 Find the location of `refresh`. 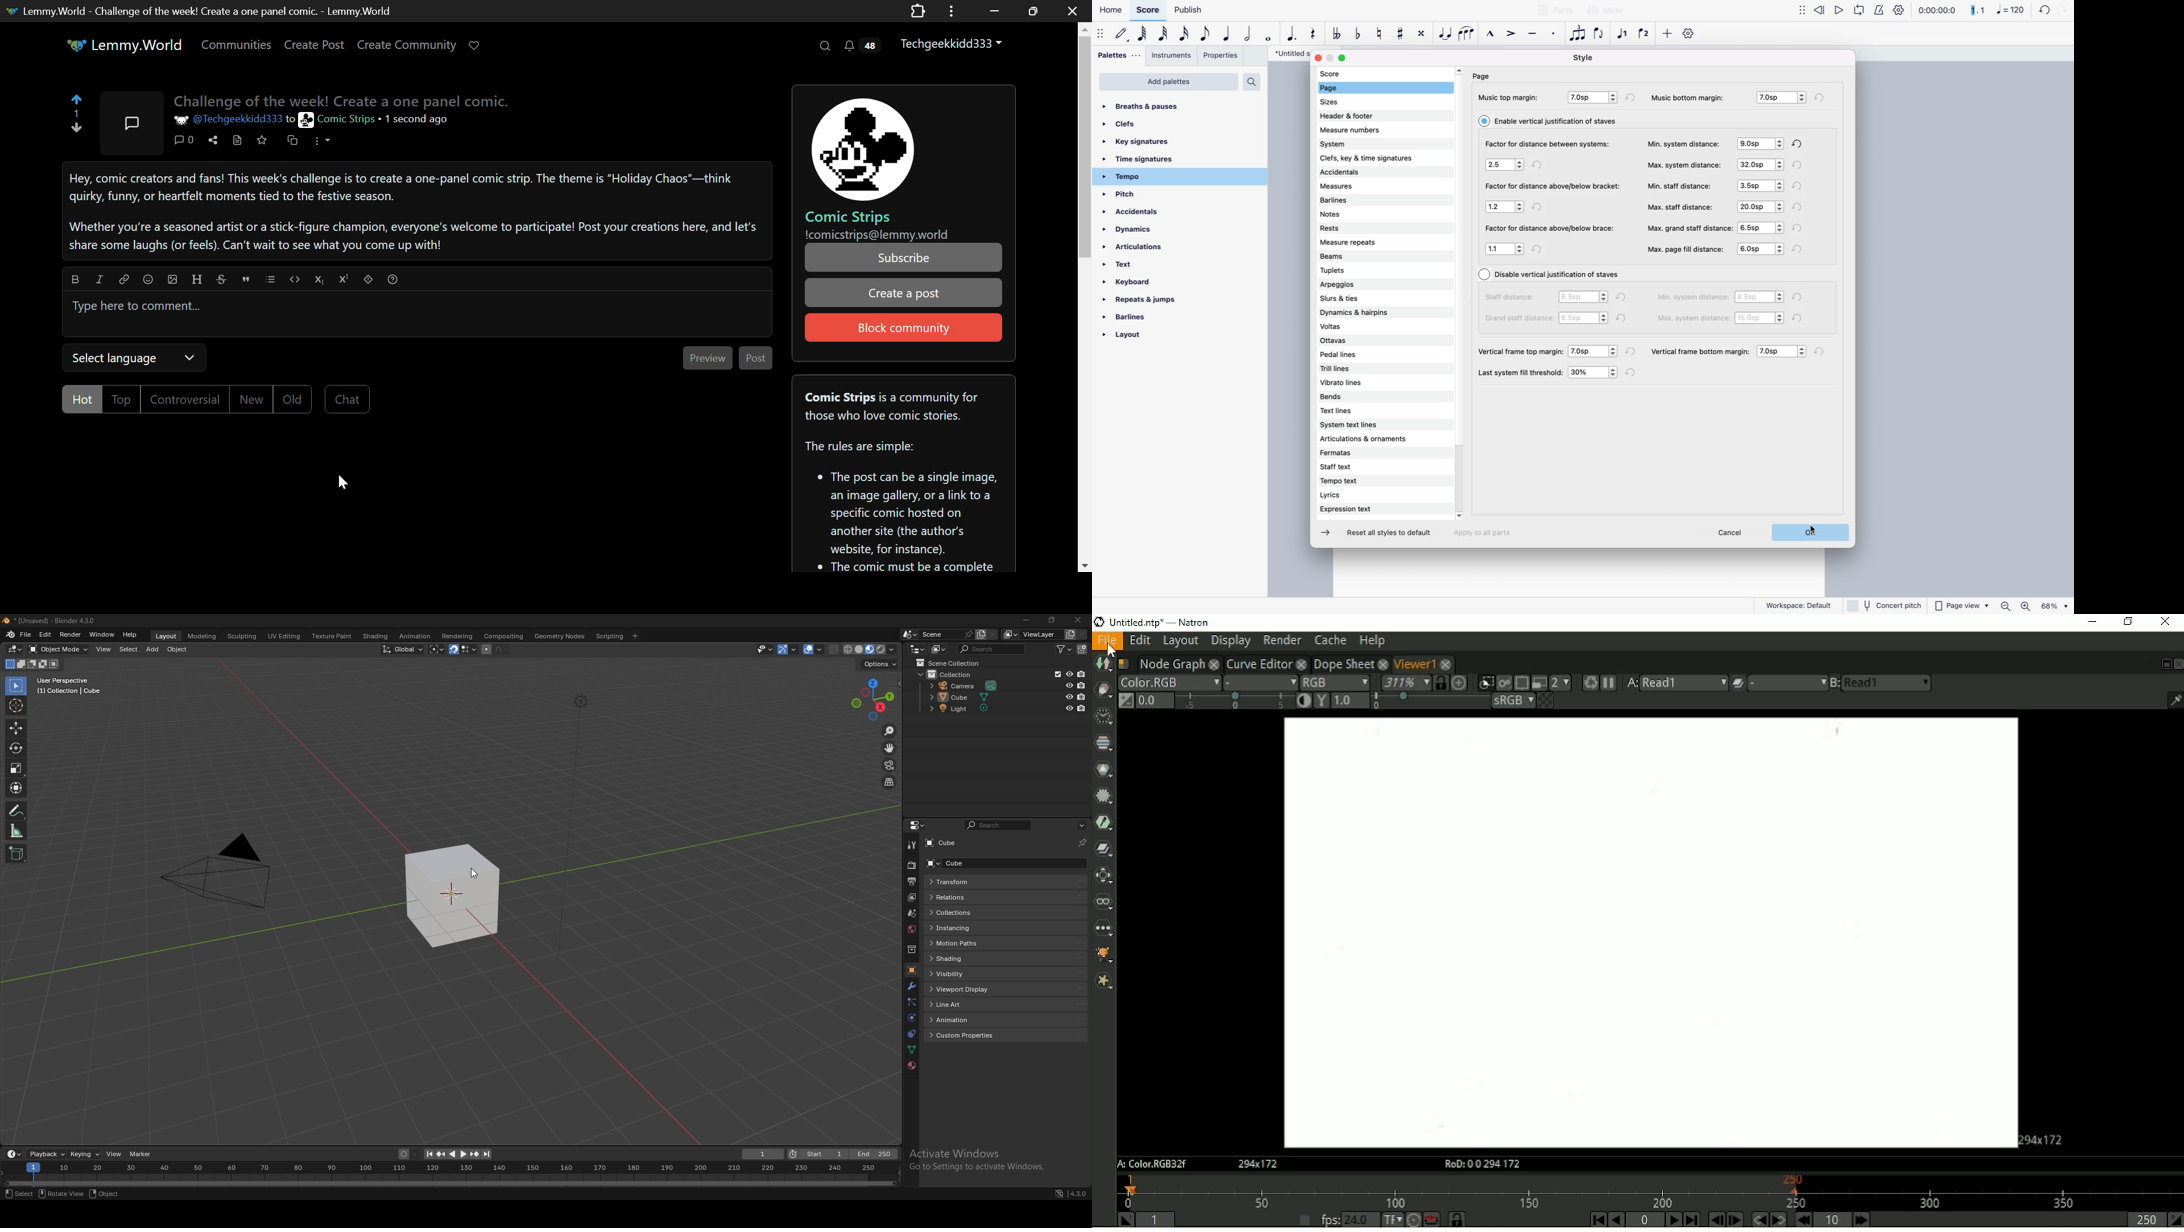

refresh is located at coordinates (2048, 11).